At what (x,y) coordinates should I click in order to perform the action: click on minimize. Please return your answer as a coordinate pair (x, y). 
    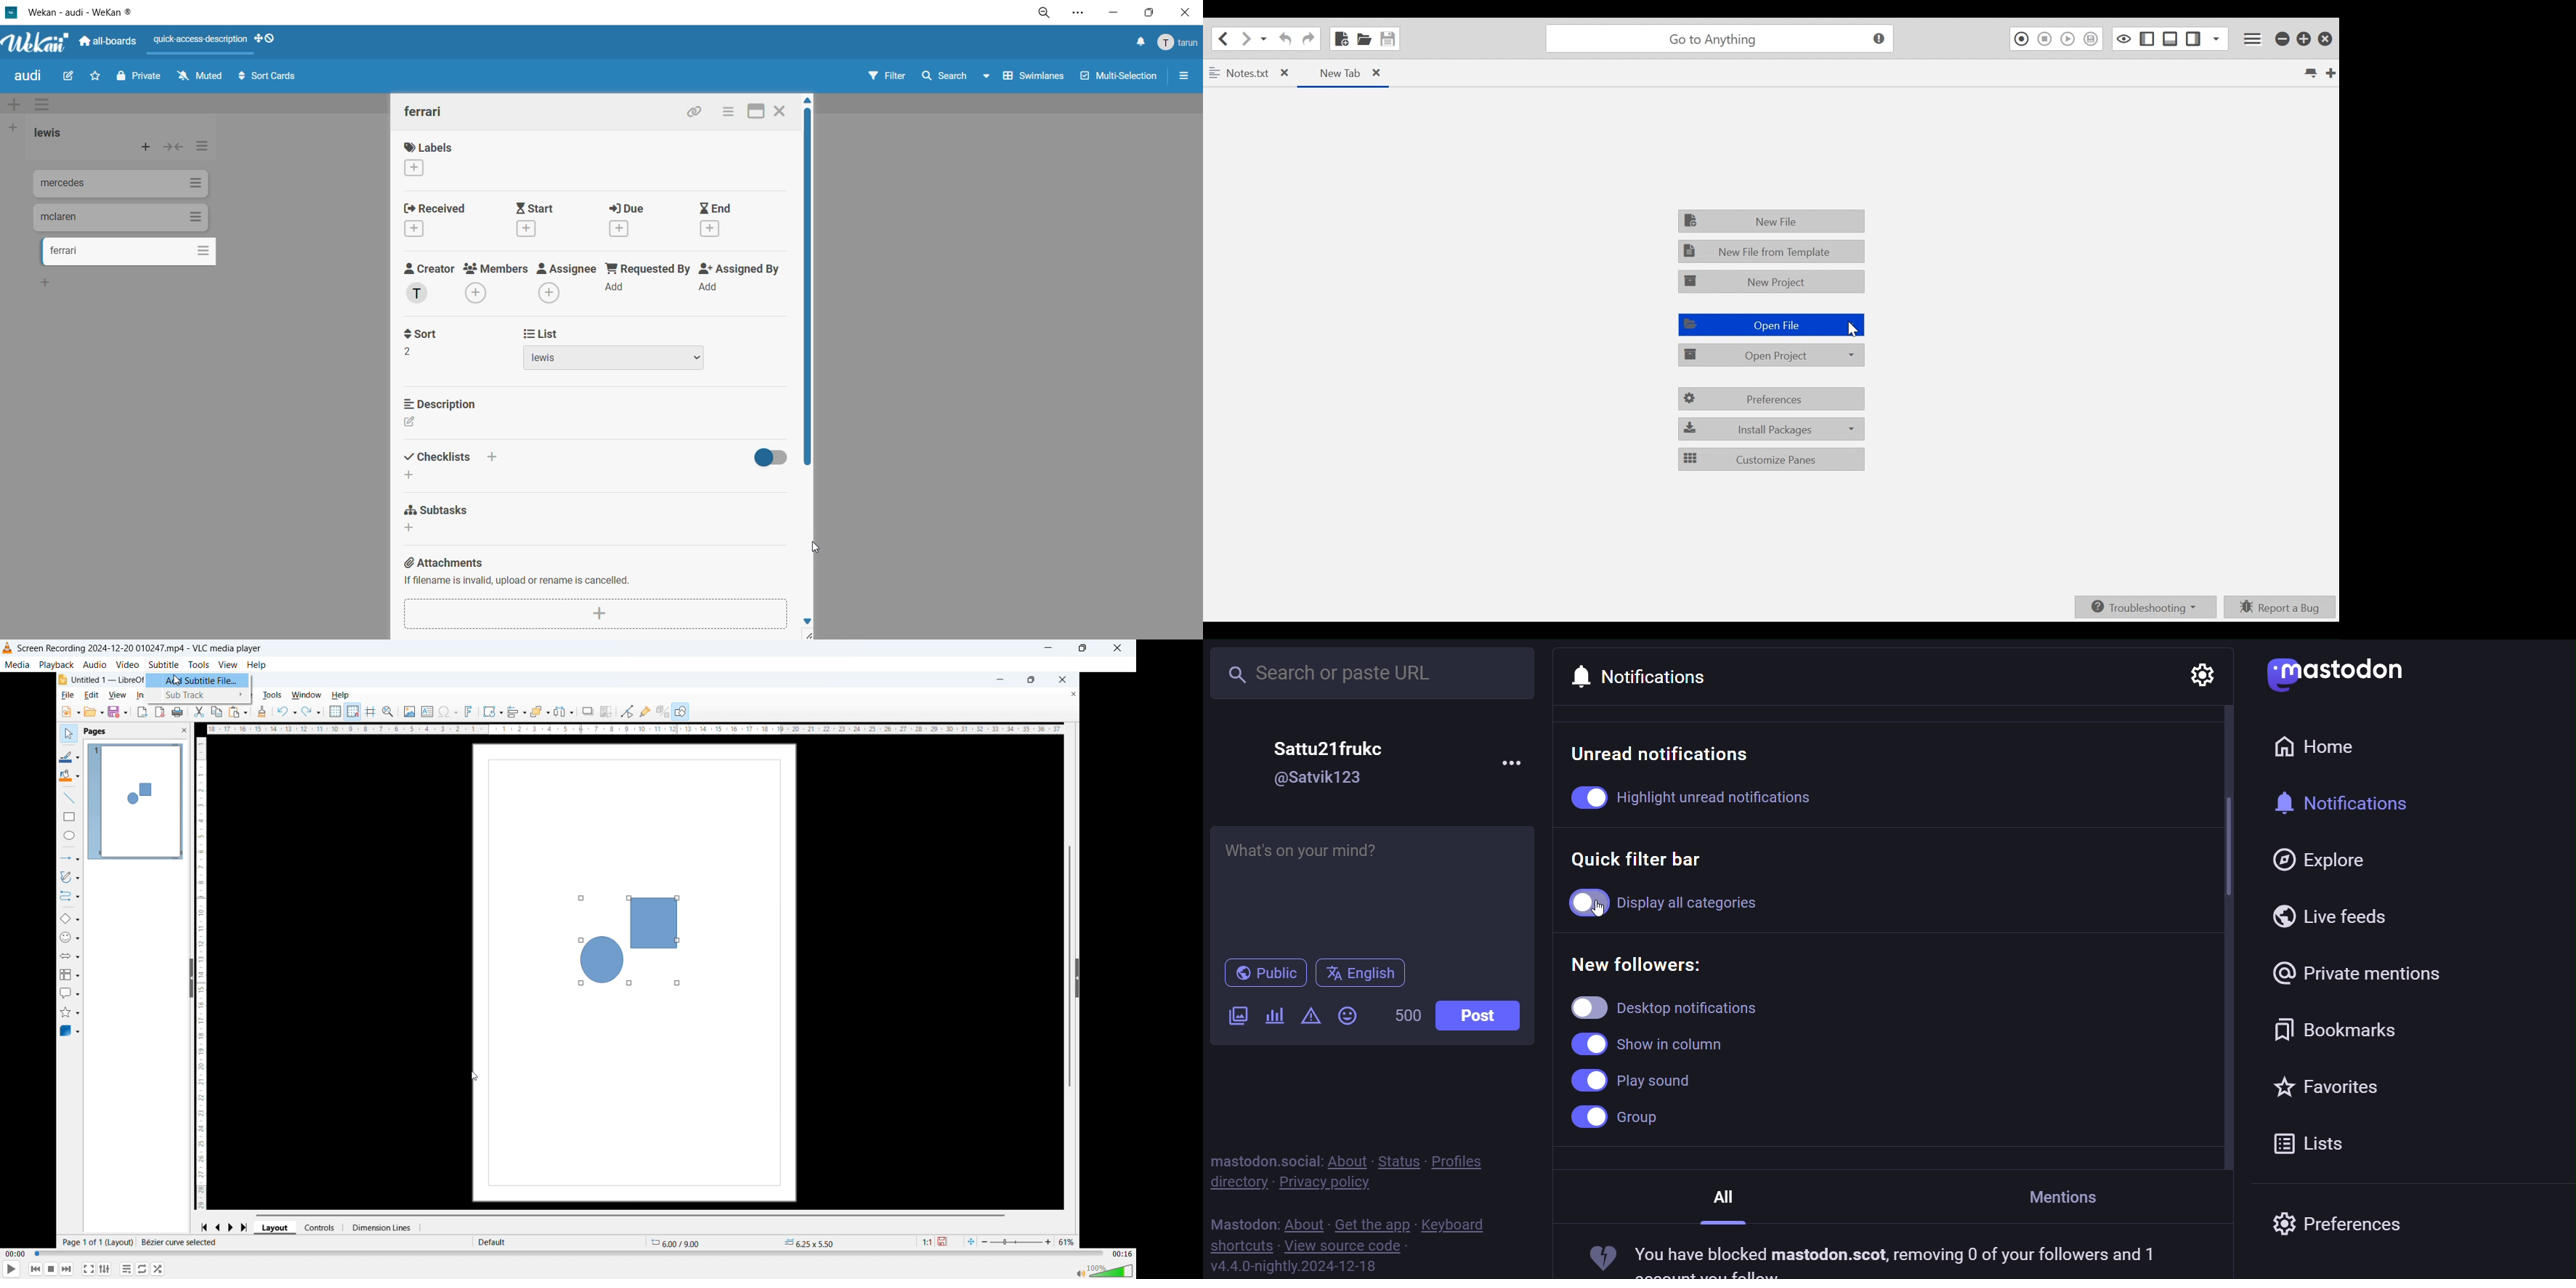
    Looking at the image, I should click on (997, 679).